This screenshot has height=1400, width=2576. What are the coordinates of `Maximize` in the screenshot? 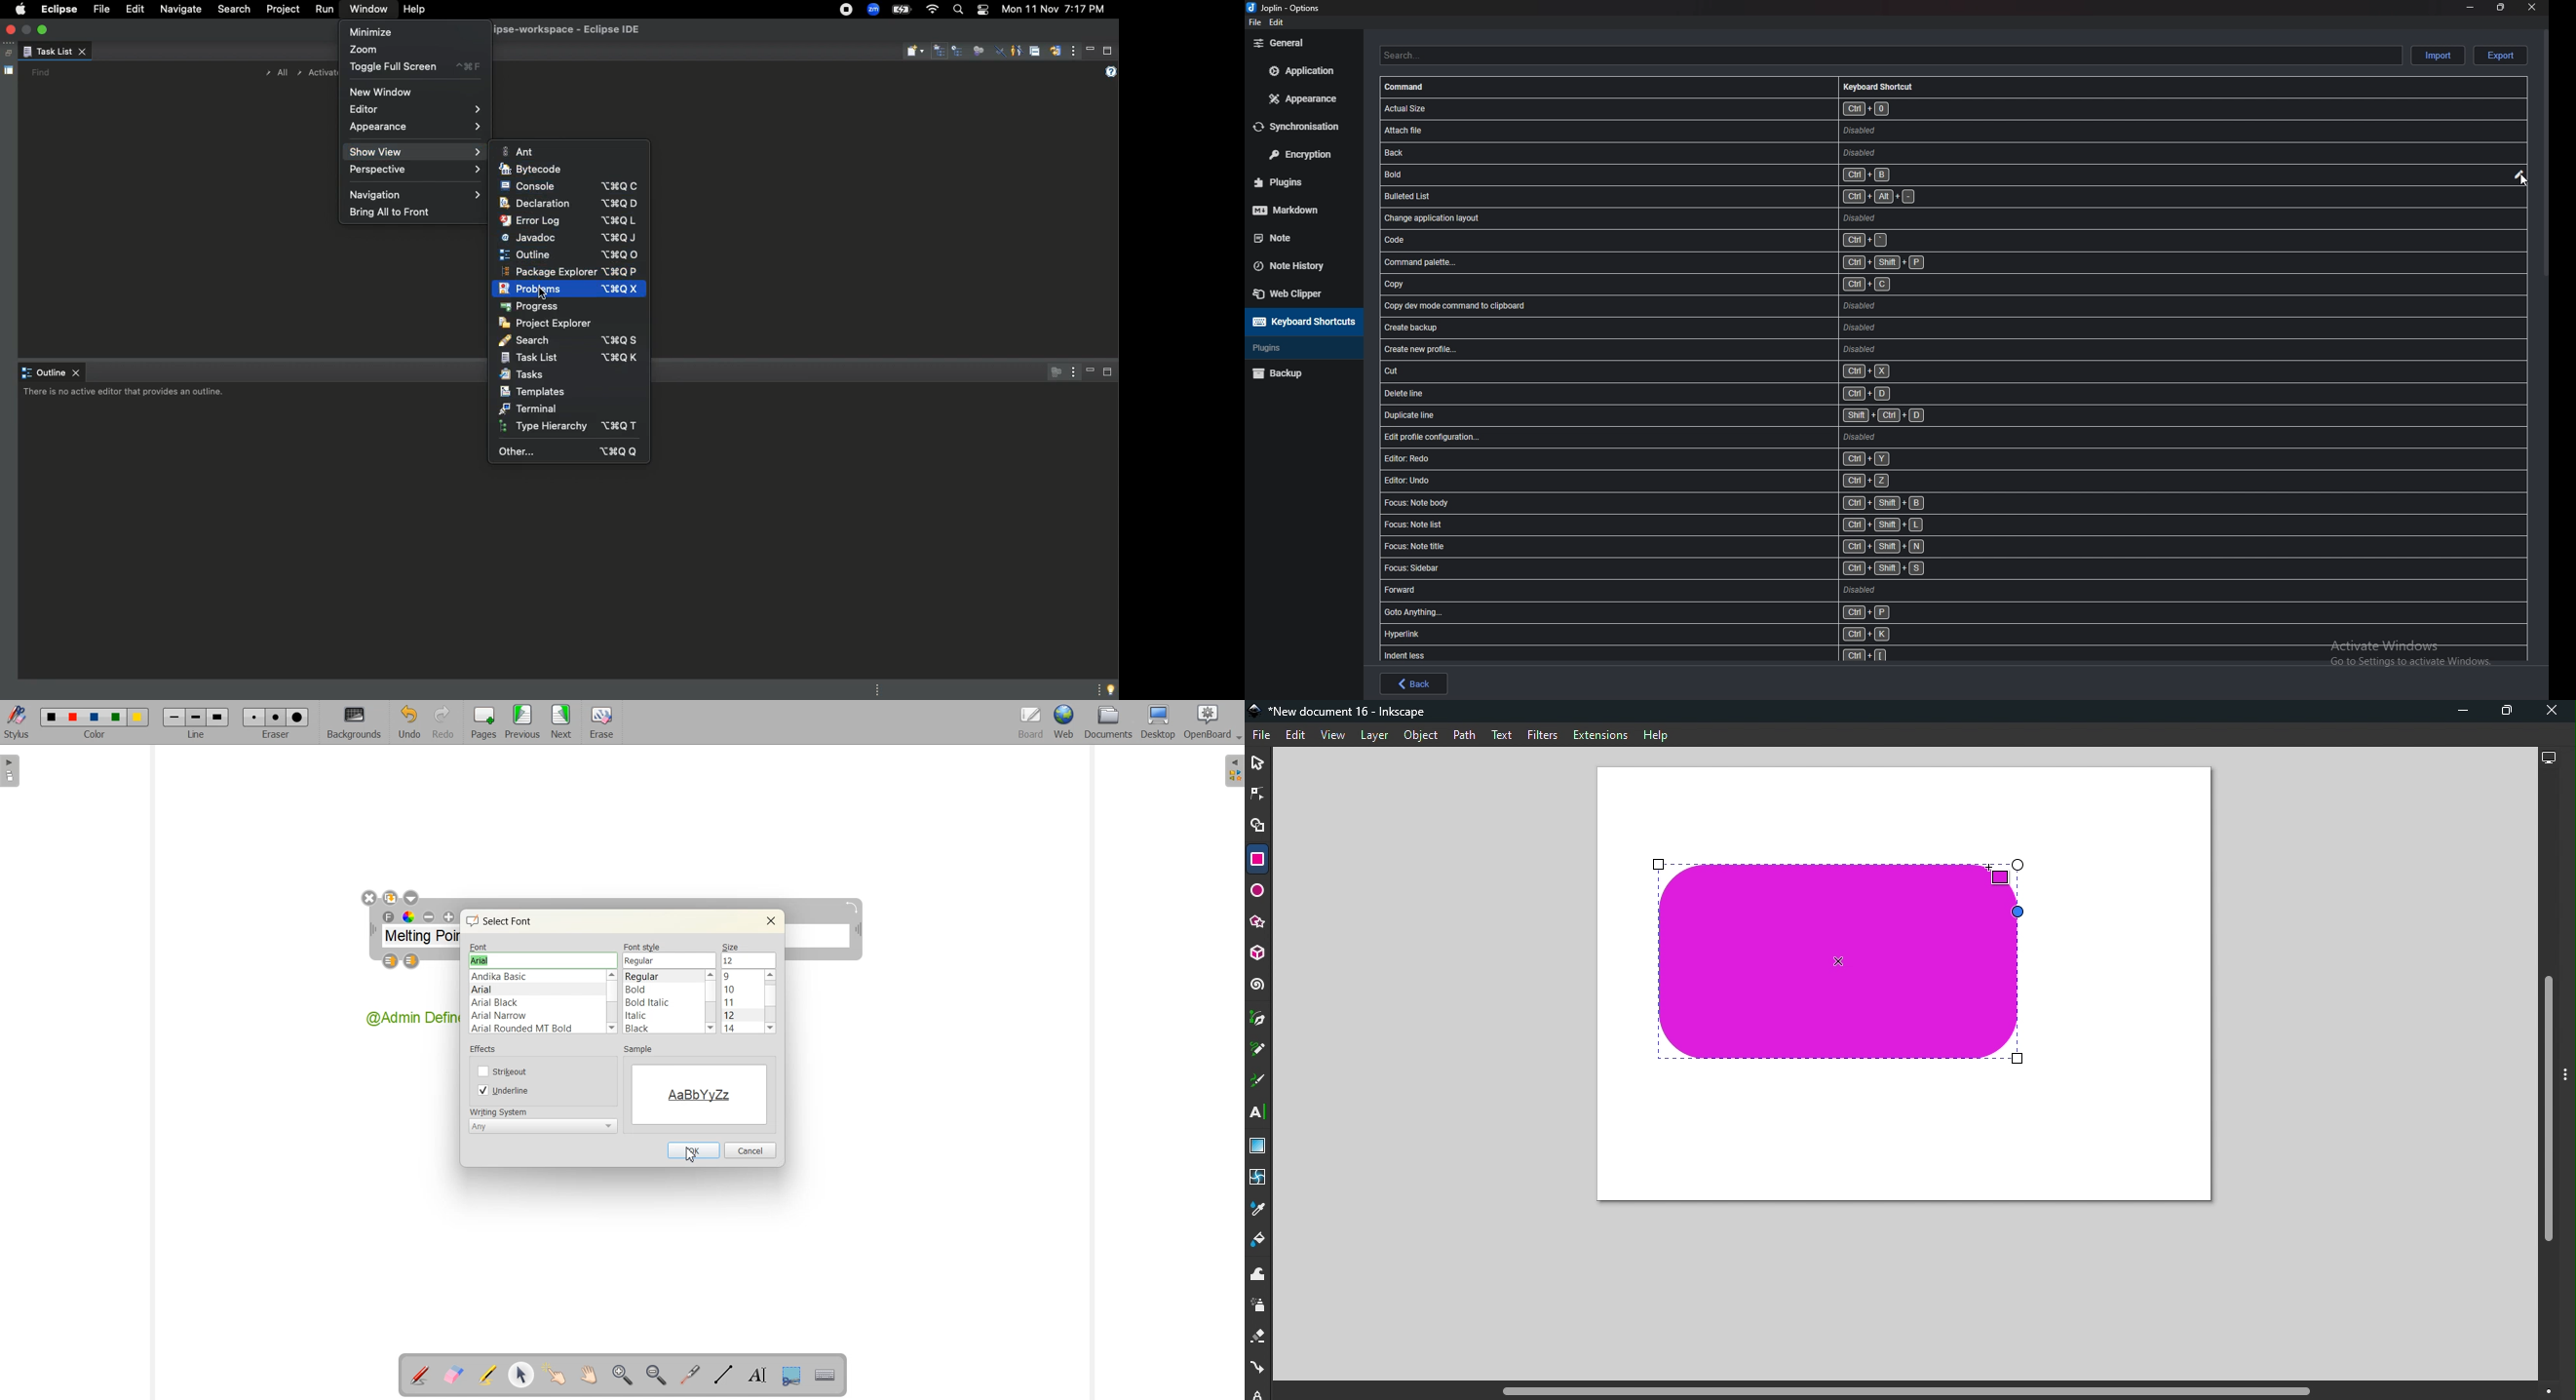 It's located at (2500, 714).